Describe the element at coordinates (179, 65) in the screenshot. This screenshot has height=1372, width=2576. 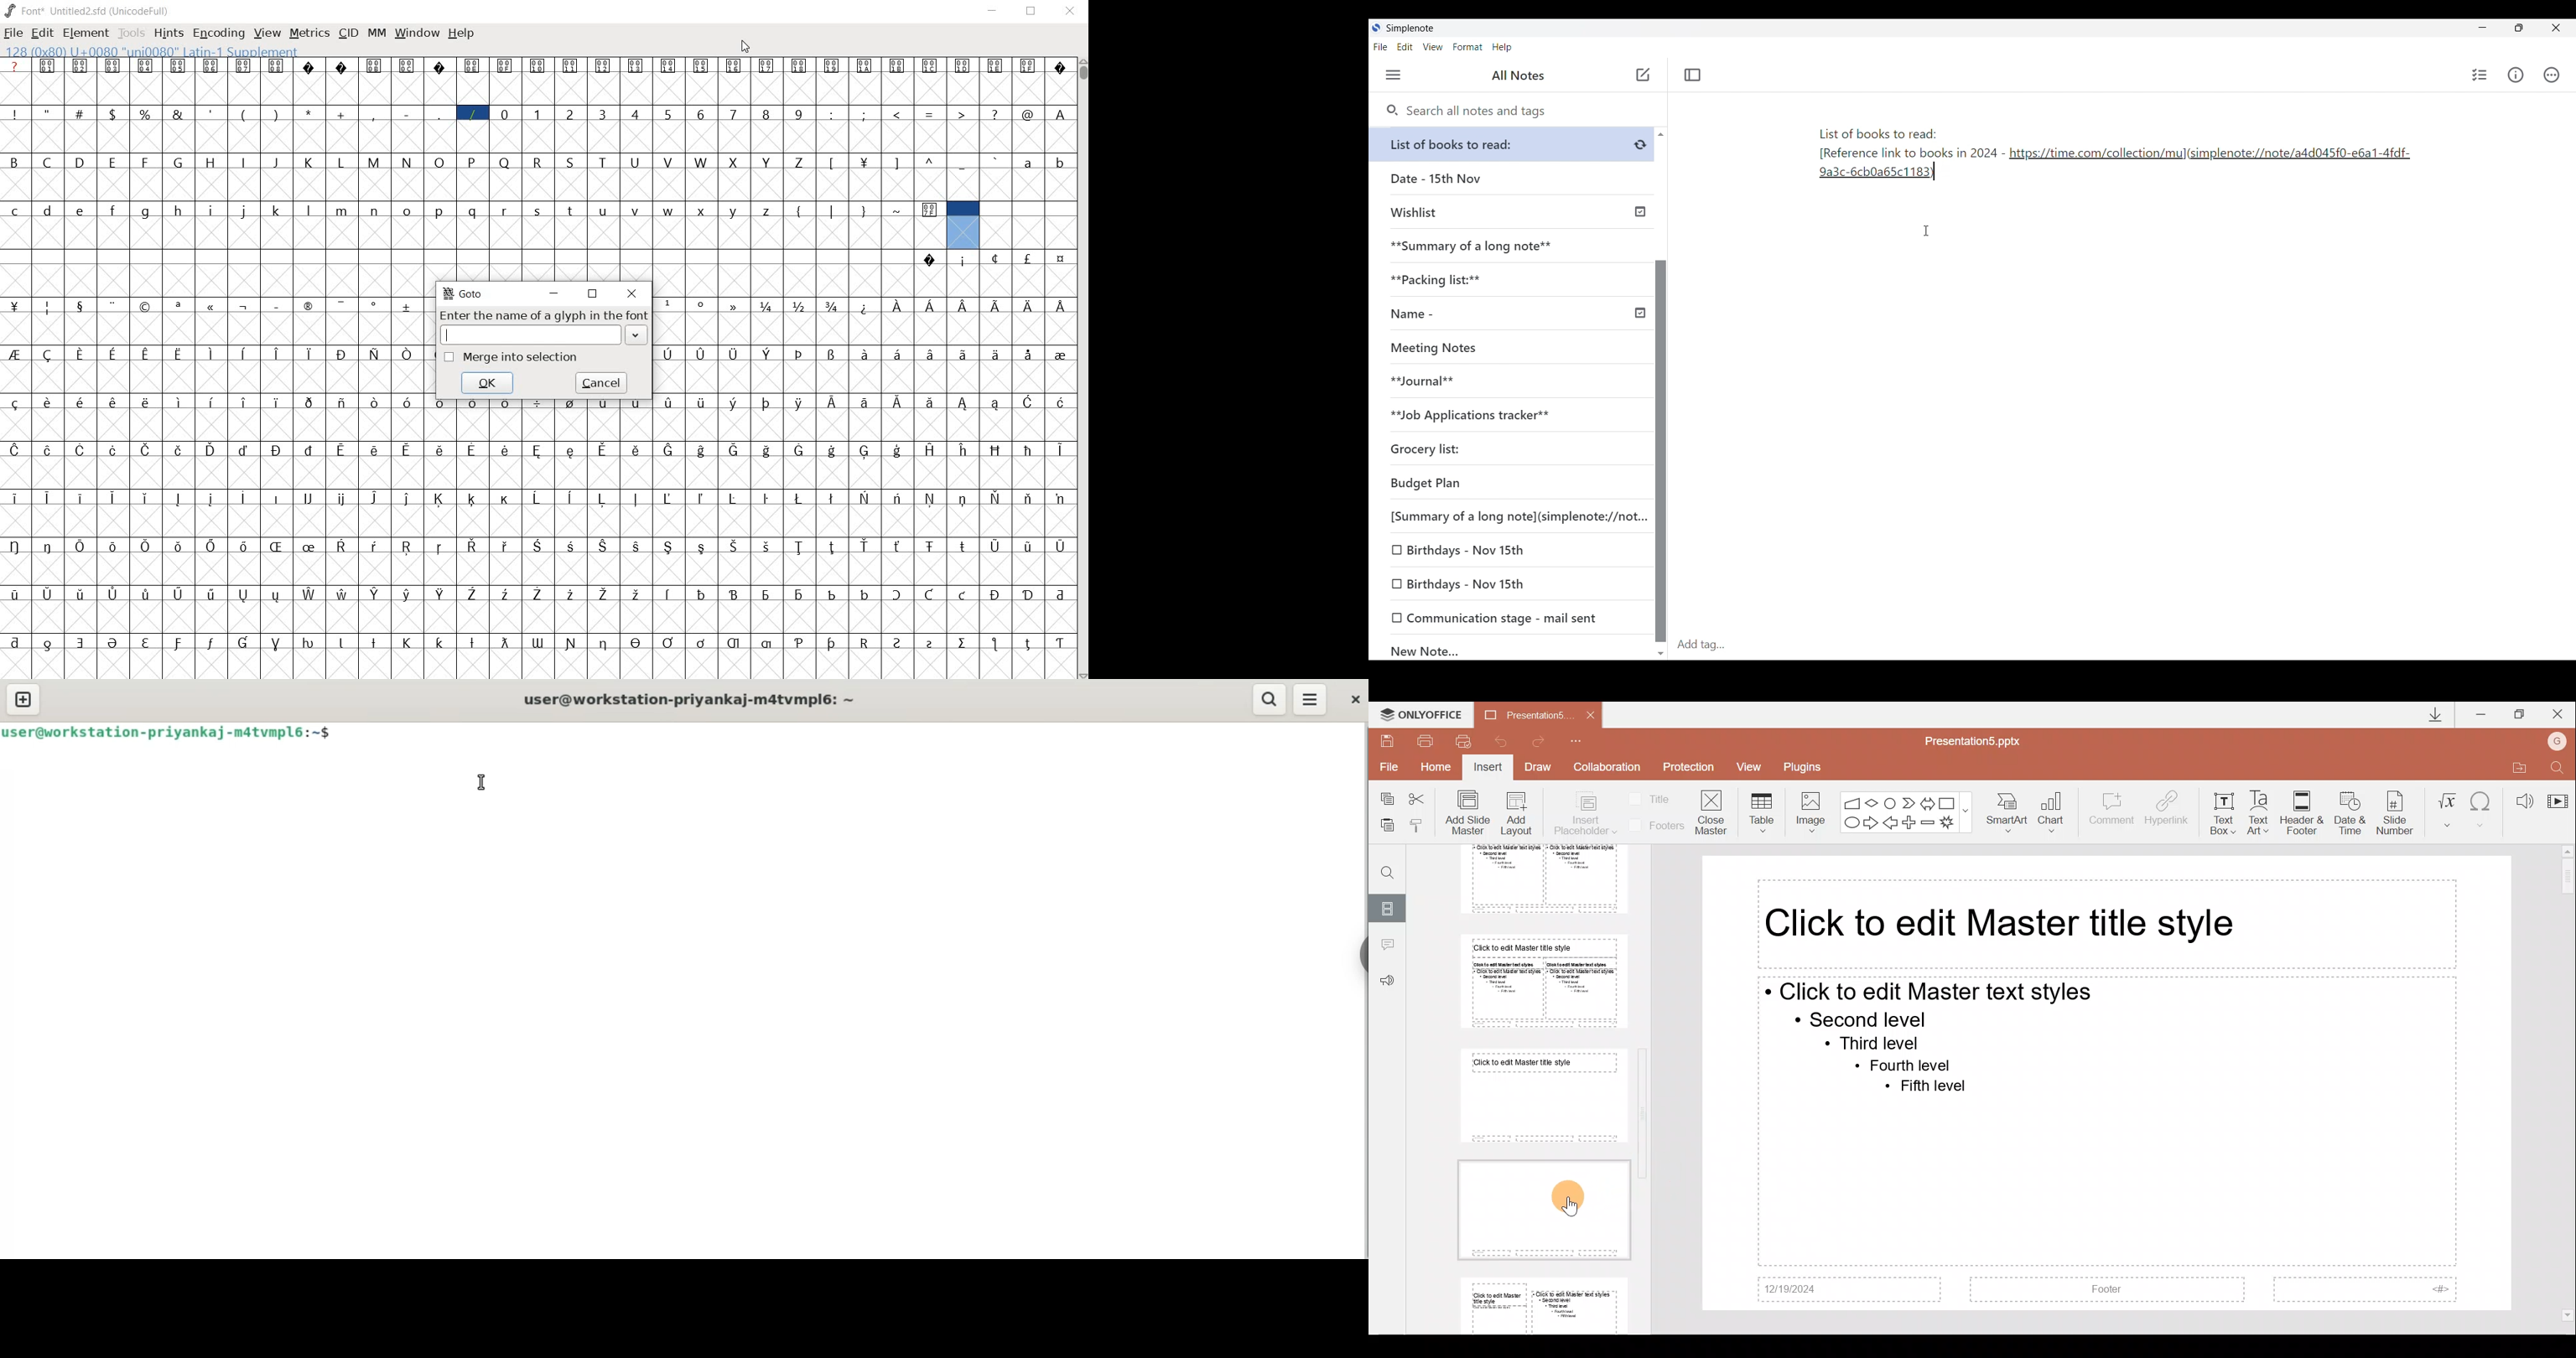
I see `Symbol` at that location.